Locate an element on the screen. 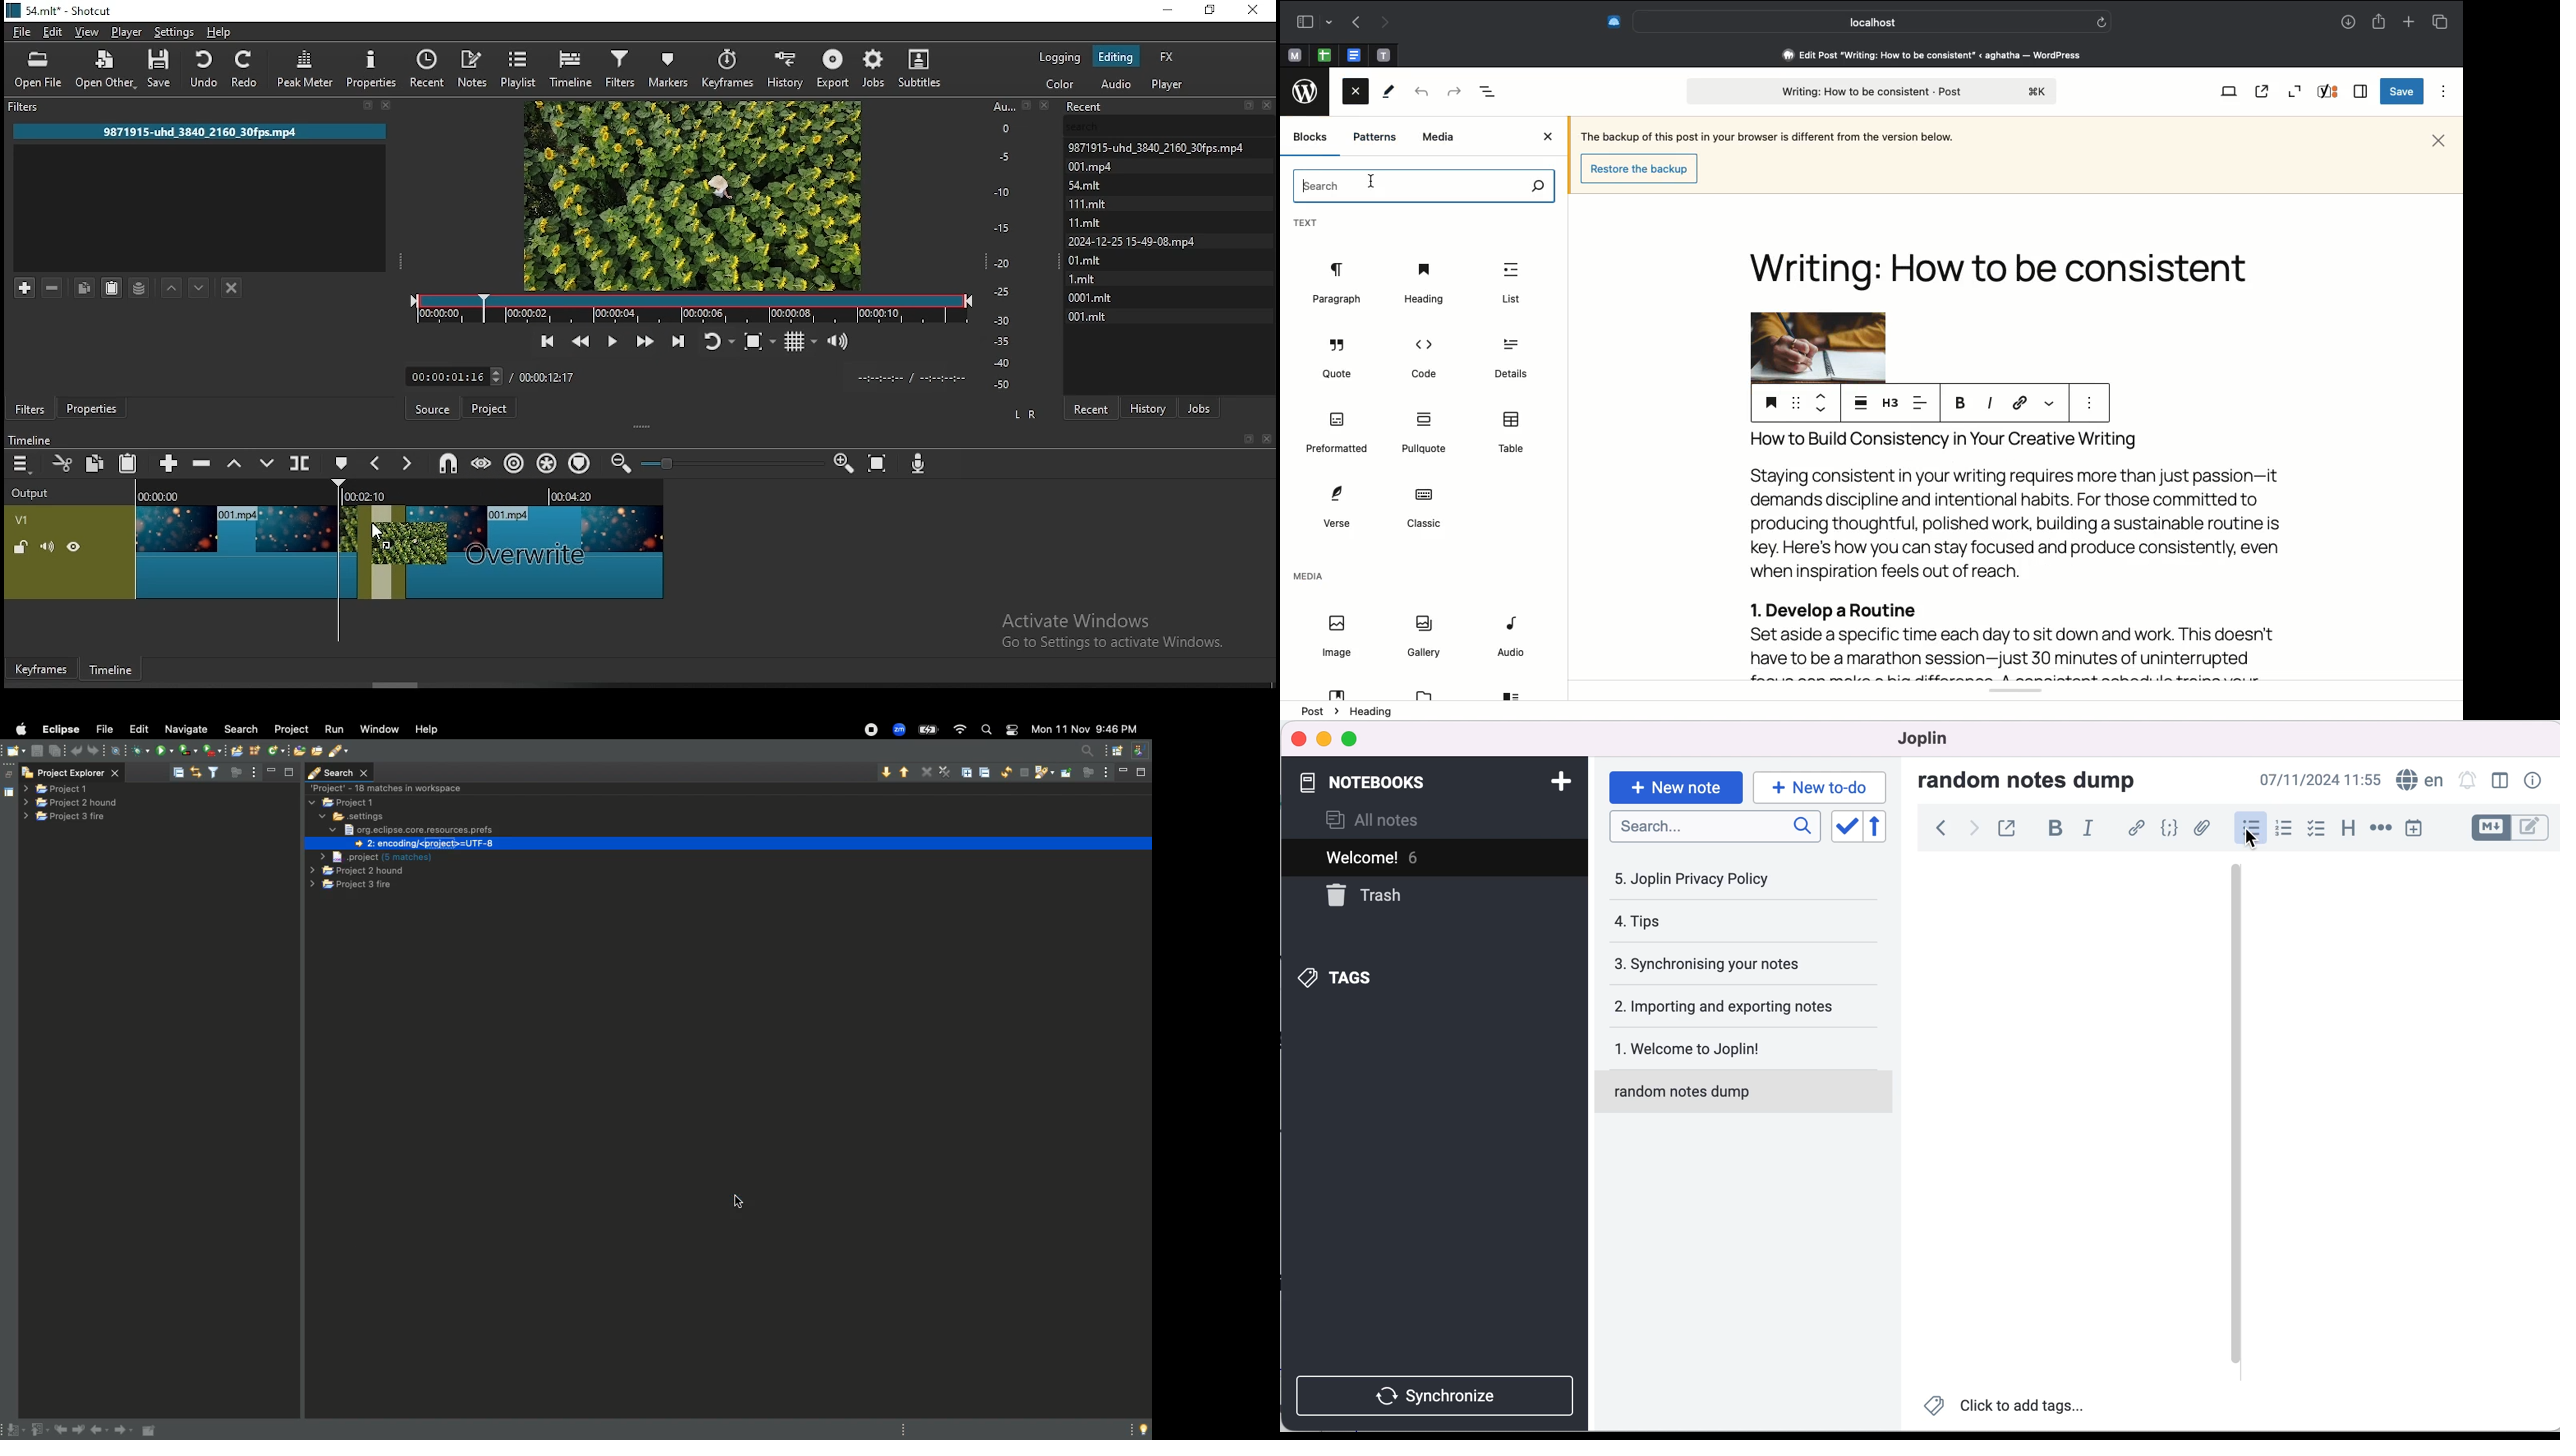 The width and height of the screenshot is (2576, 1456). toggle sort order field is located at coordinates (1845, 826).